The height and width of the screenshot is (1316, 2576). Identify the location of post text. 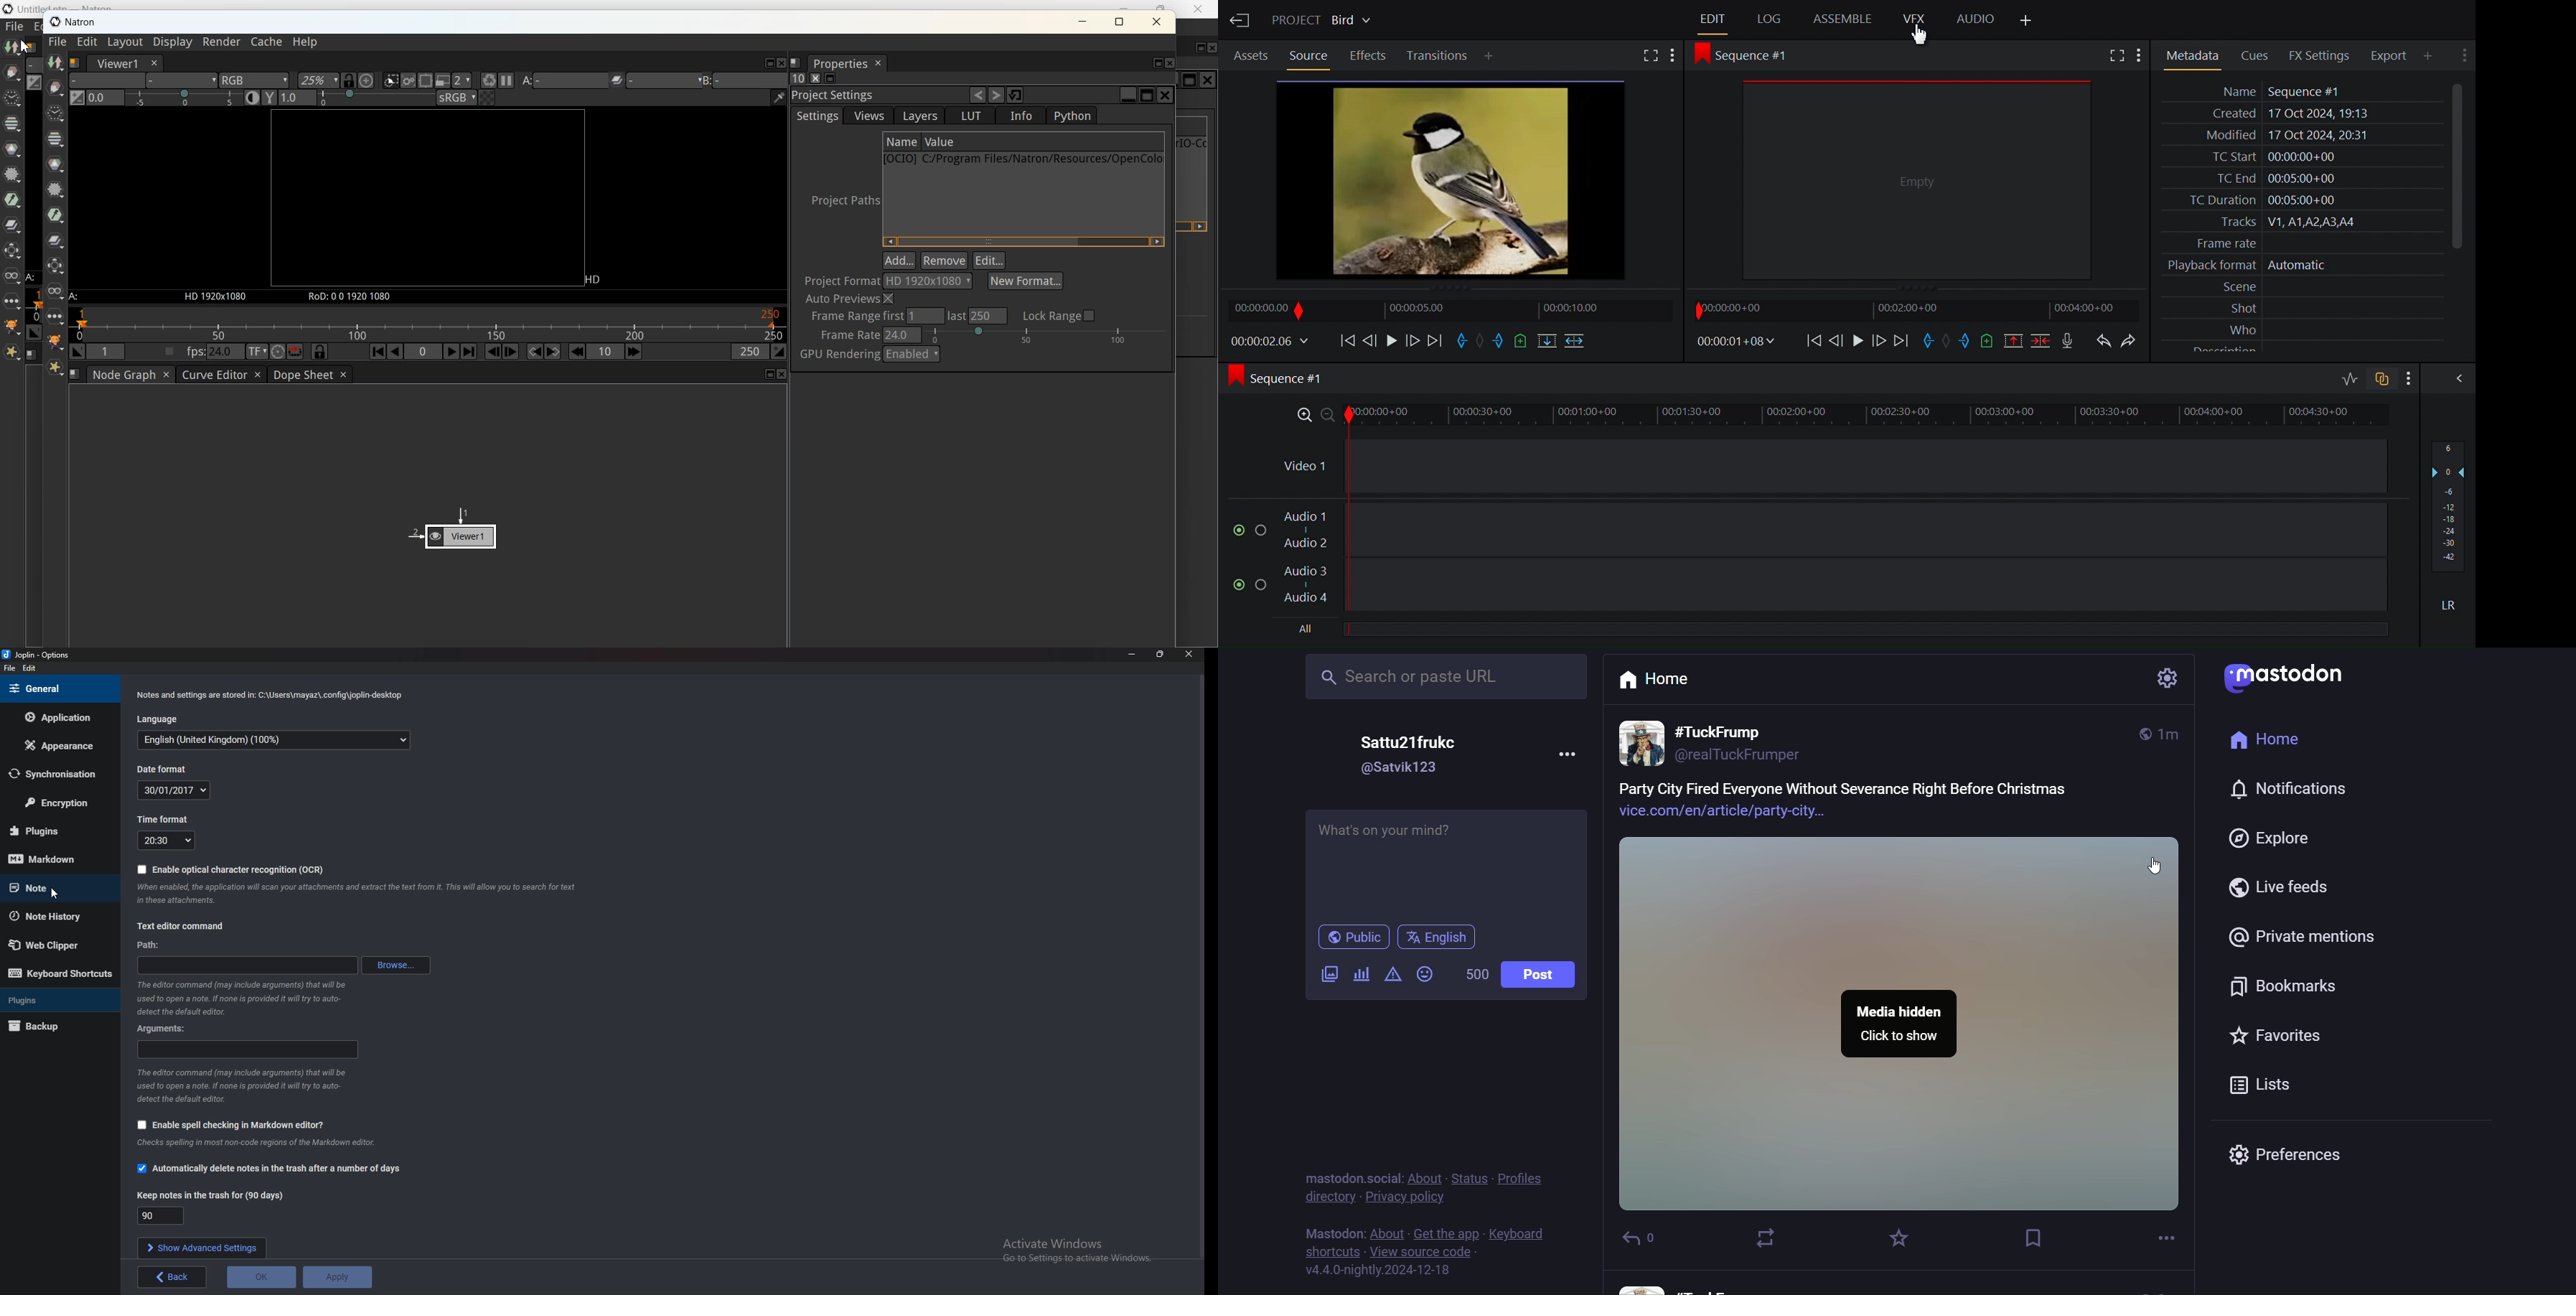
(1850, 802).